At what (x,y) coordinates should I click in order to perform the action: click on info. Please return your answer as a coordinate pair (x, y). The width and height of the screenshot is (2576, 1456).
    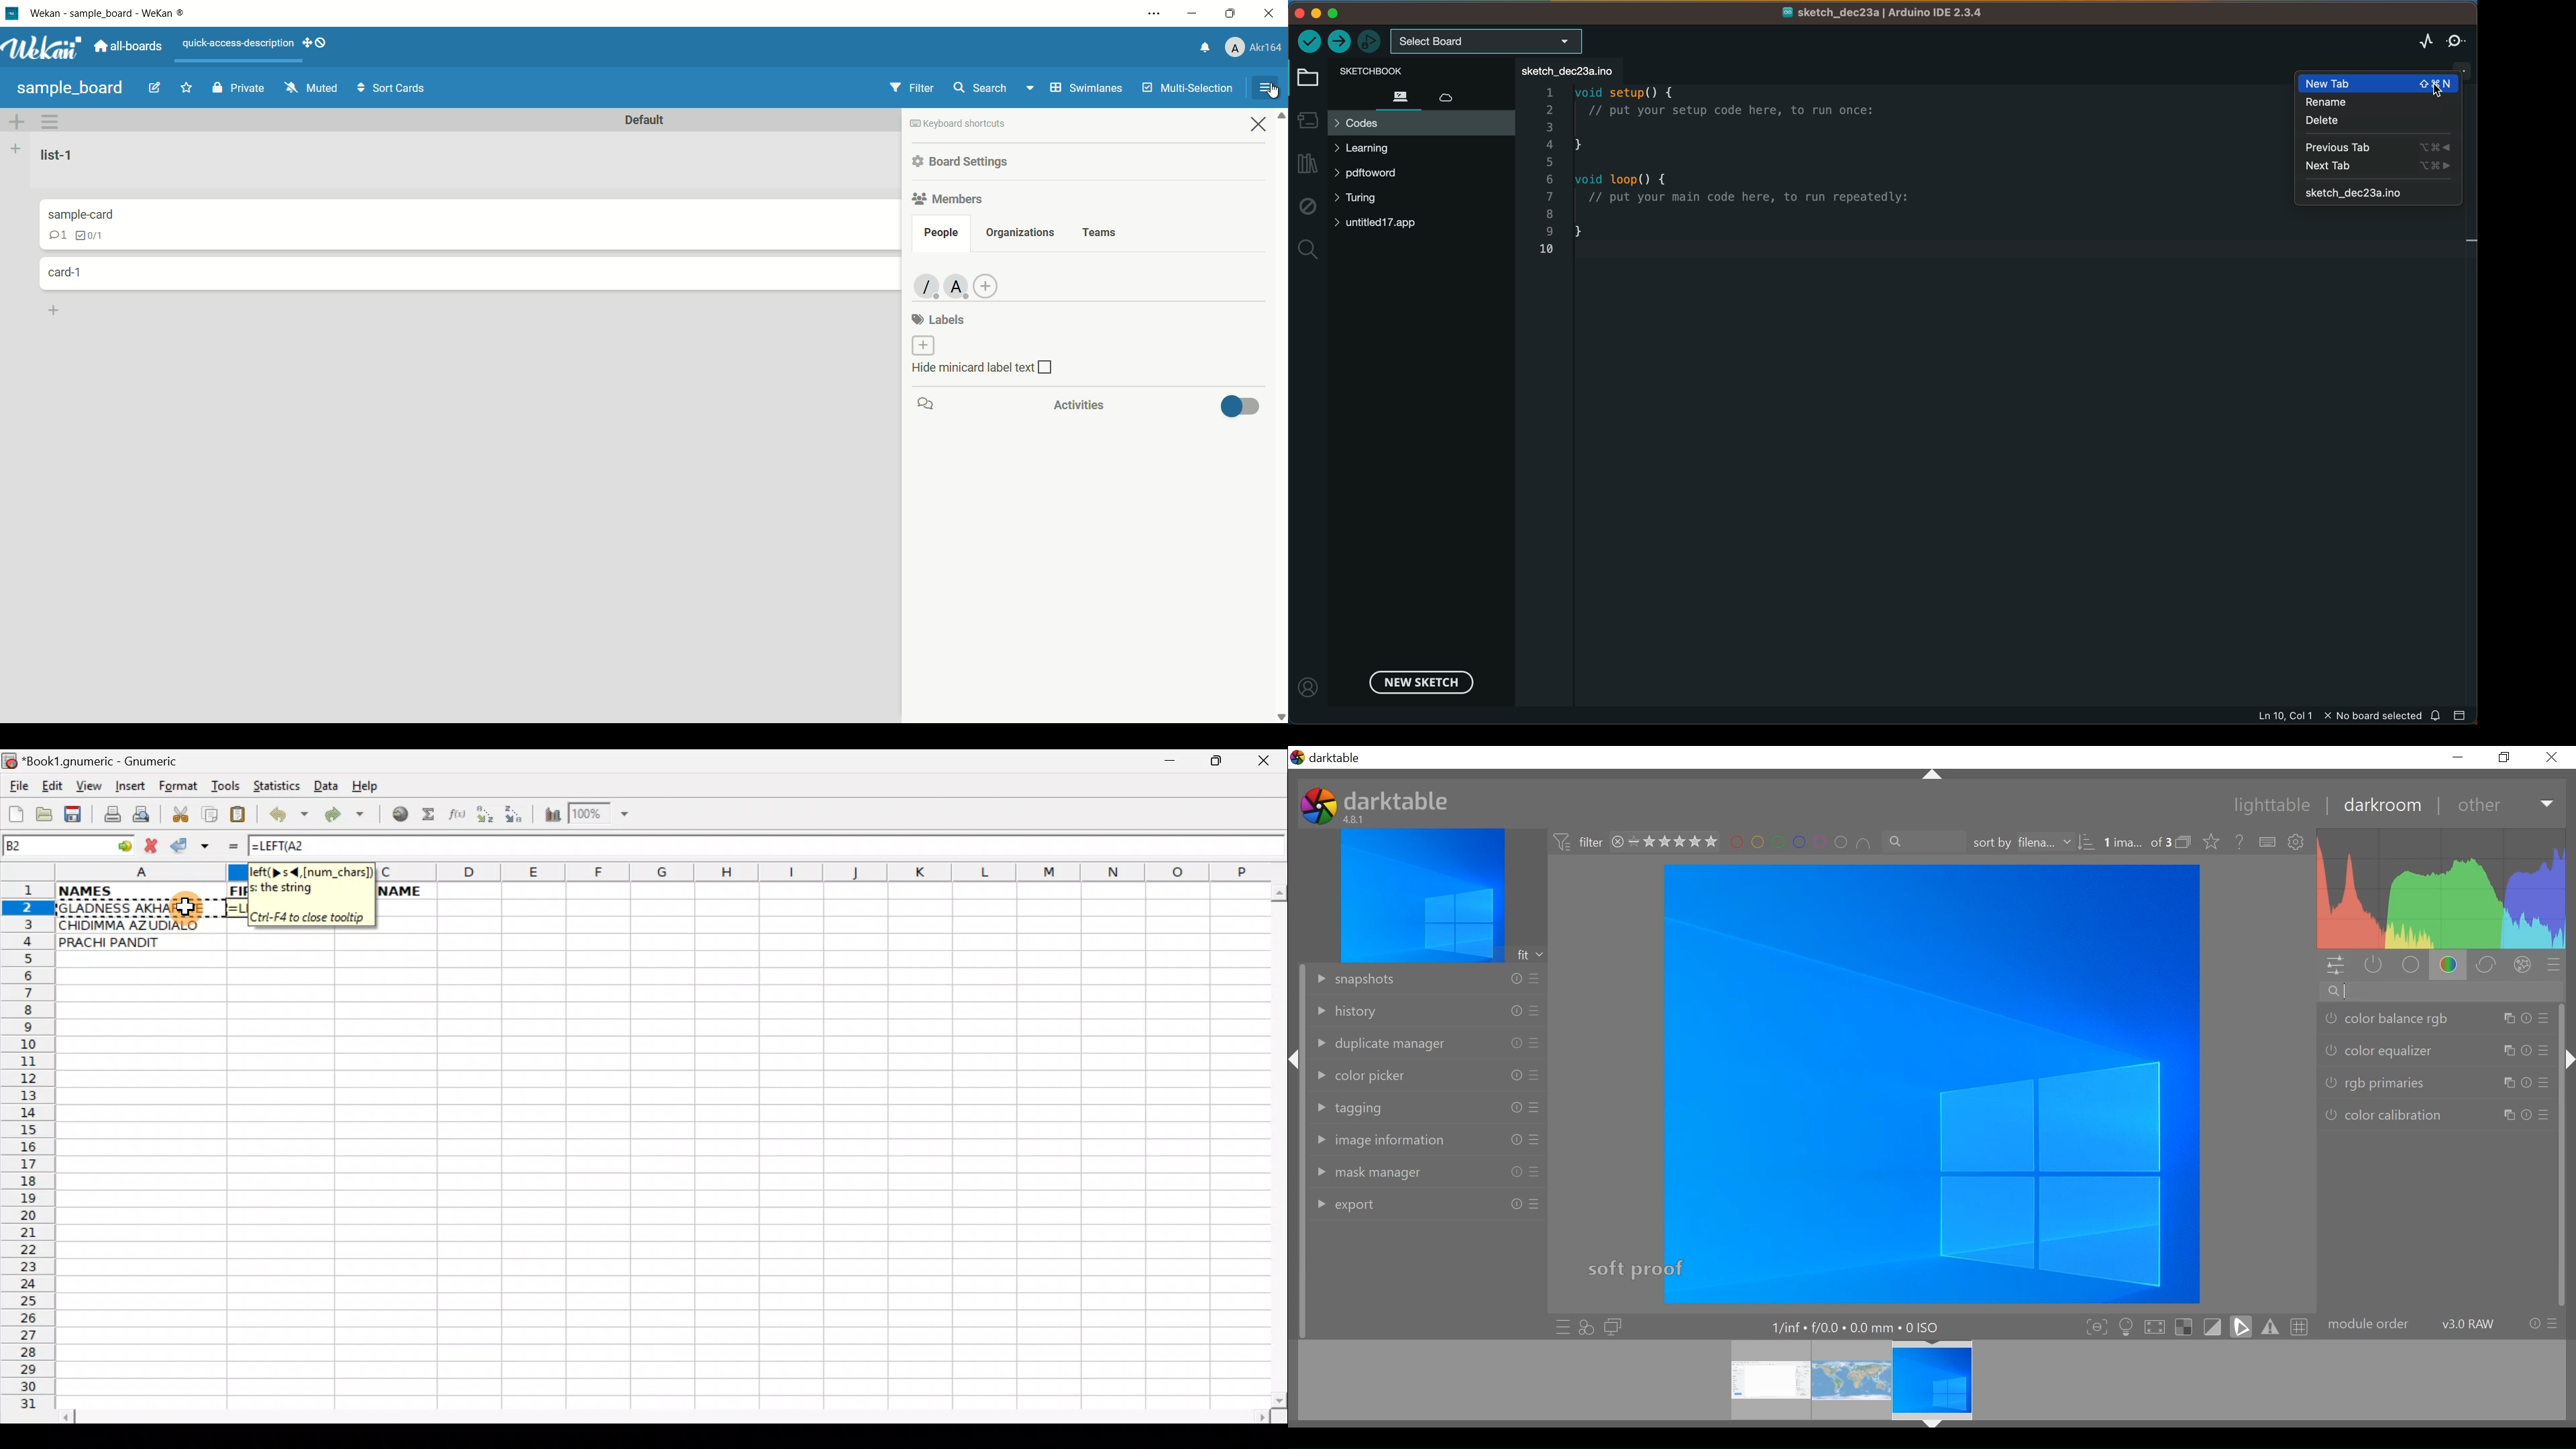
    Looking at the image, I should click on (1517, 1203).